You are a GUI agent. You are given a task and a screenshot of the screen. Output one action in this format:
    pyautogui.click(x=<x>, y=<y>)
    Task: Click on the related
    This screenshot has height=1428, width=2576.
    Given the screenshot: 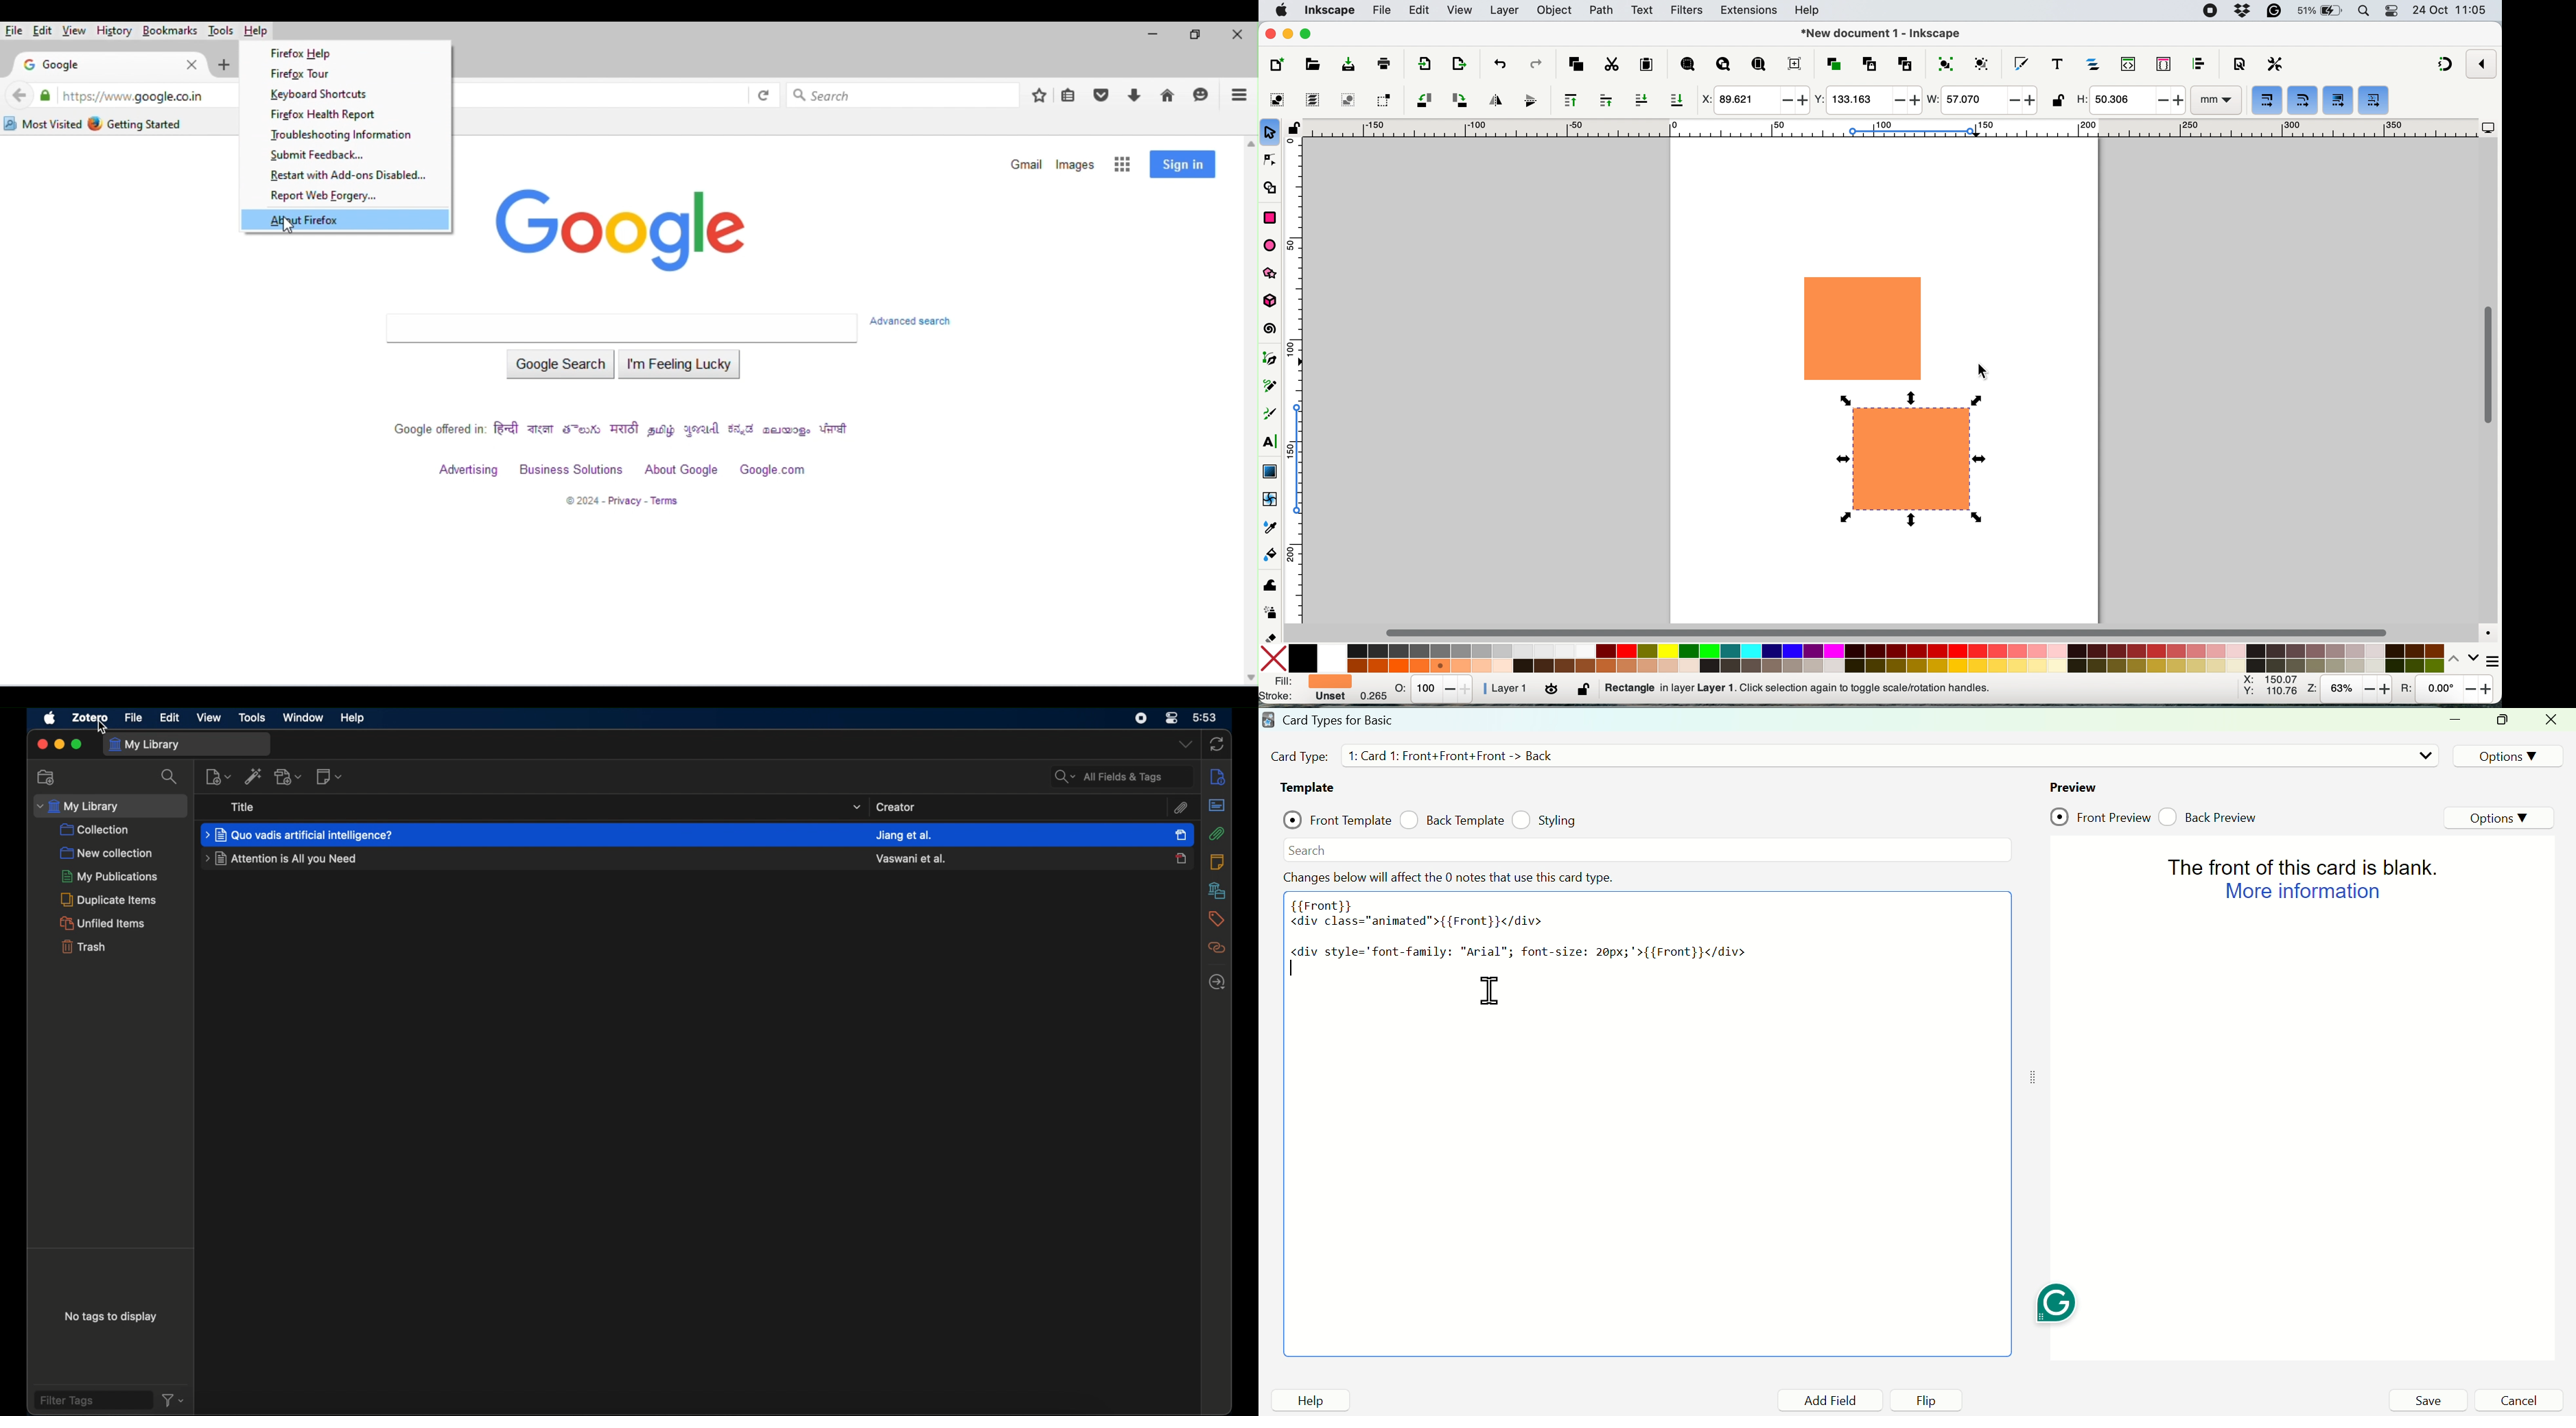 What is the action you would take?
    pyautogui.click(x=1218, y=947)
    